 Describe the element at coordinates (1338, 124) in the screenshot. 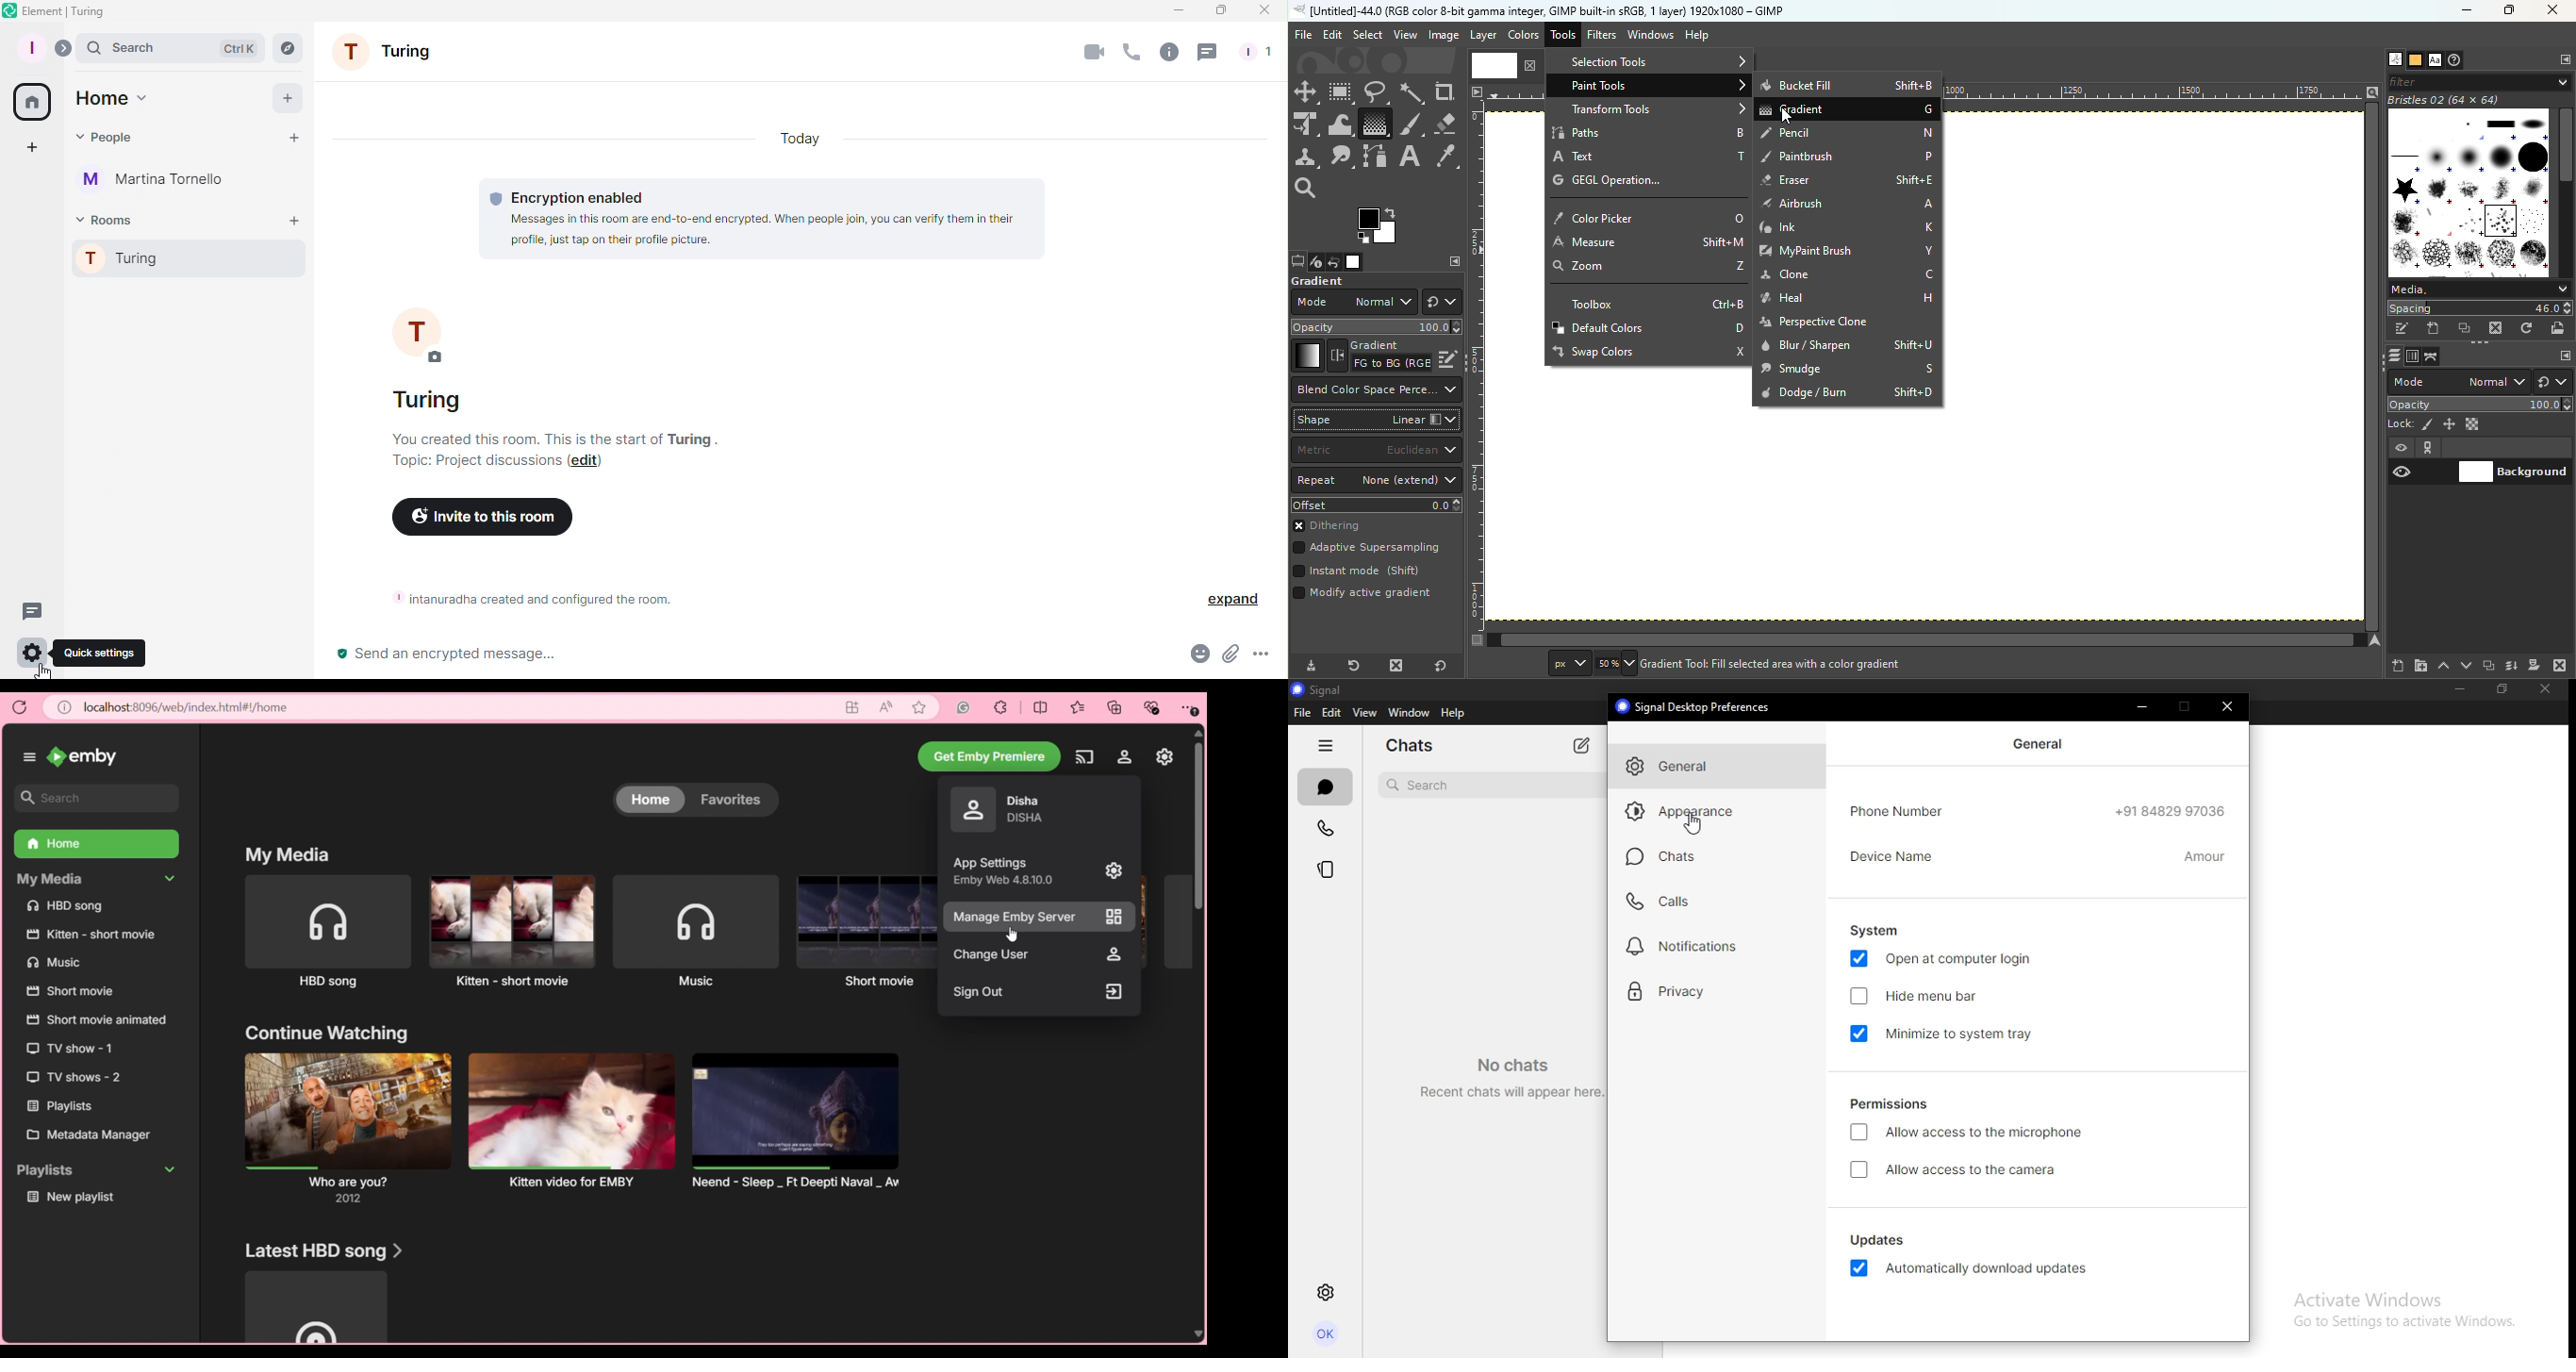

I see `Wrap transform` at that location.